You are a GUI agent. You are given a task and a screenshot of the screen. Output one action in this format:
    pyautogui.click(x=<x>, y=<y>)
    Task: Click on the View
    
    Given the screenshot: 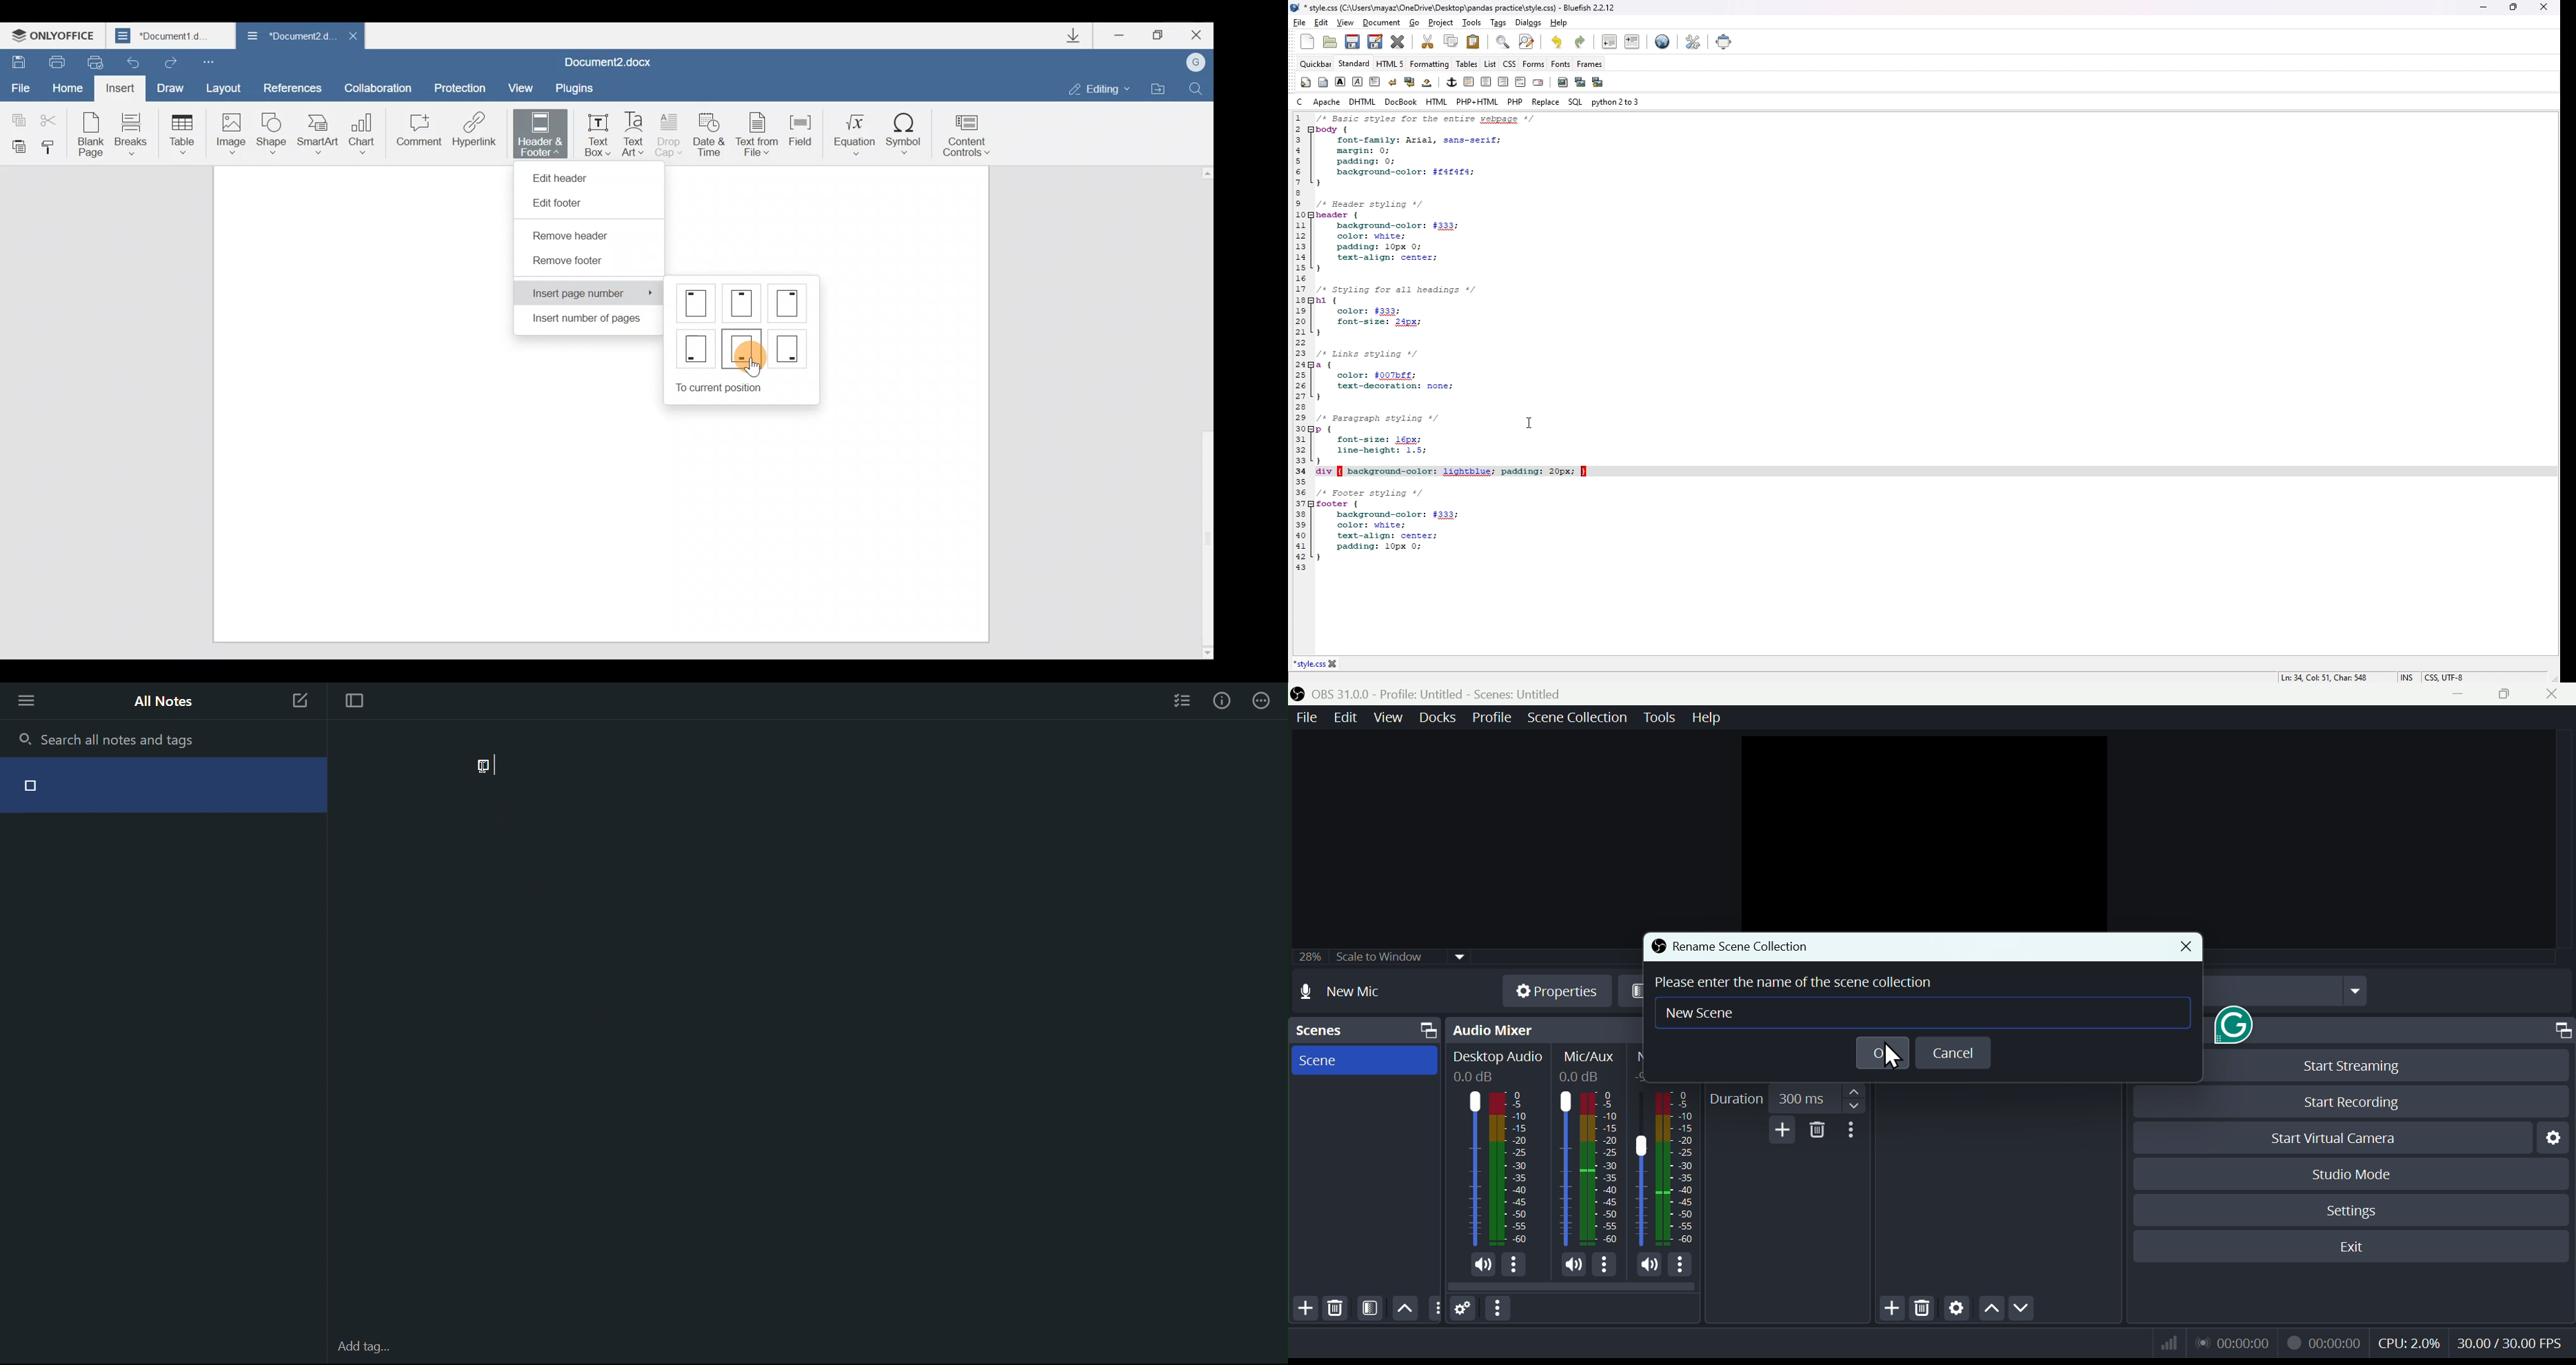 What is the action you would take?
    pyautogui.click(x=1385, y=721)
    